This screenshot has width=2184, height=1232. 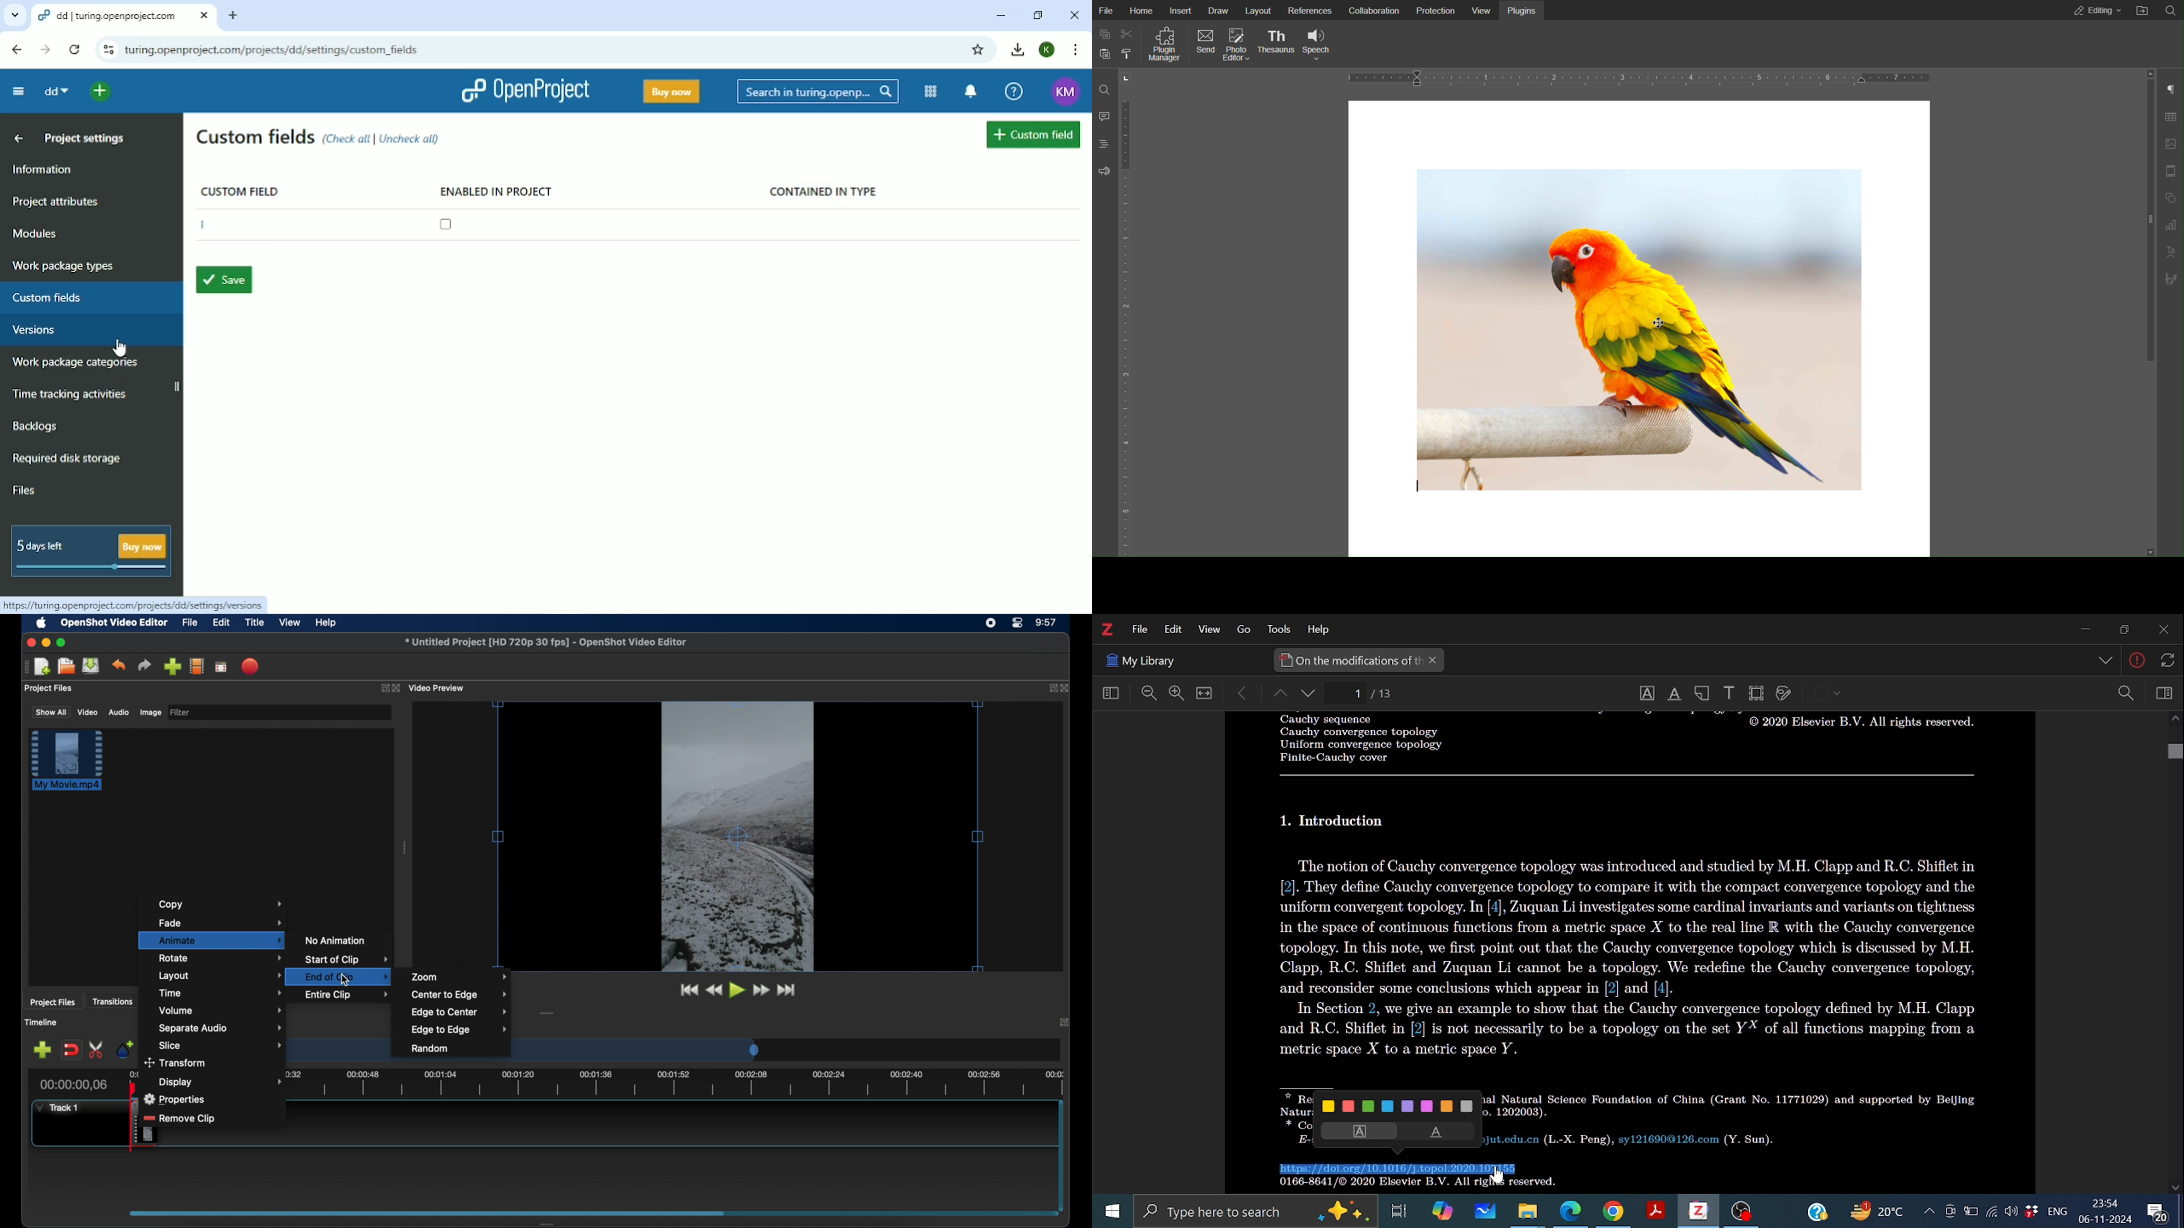 What do you see at coordinates (1320, 43) in the screenshot?
I see `Speech` at bounding box center [1320, 43].